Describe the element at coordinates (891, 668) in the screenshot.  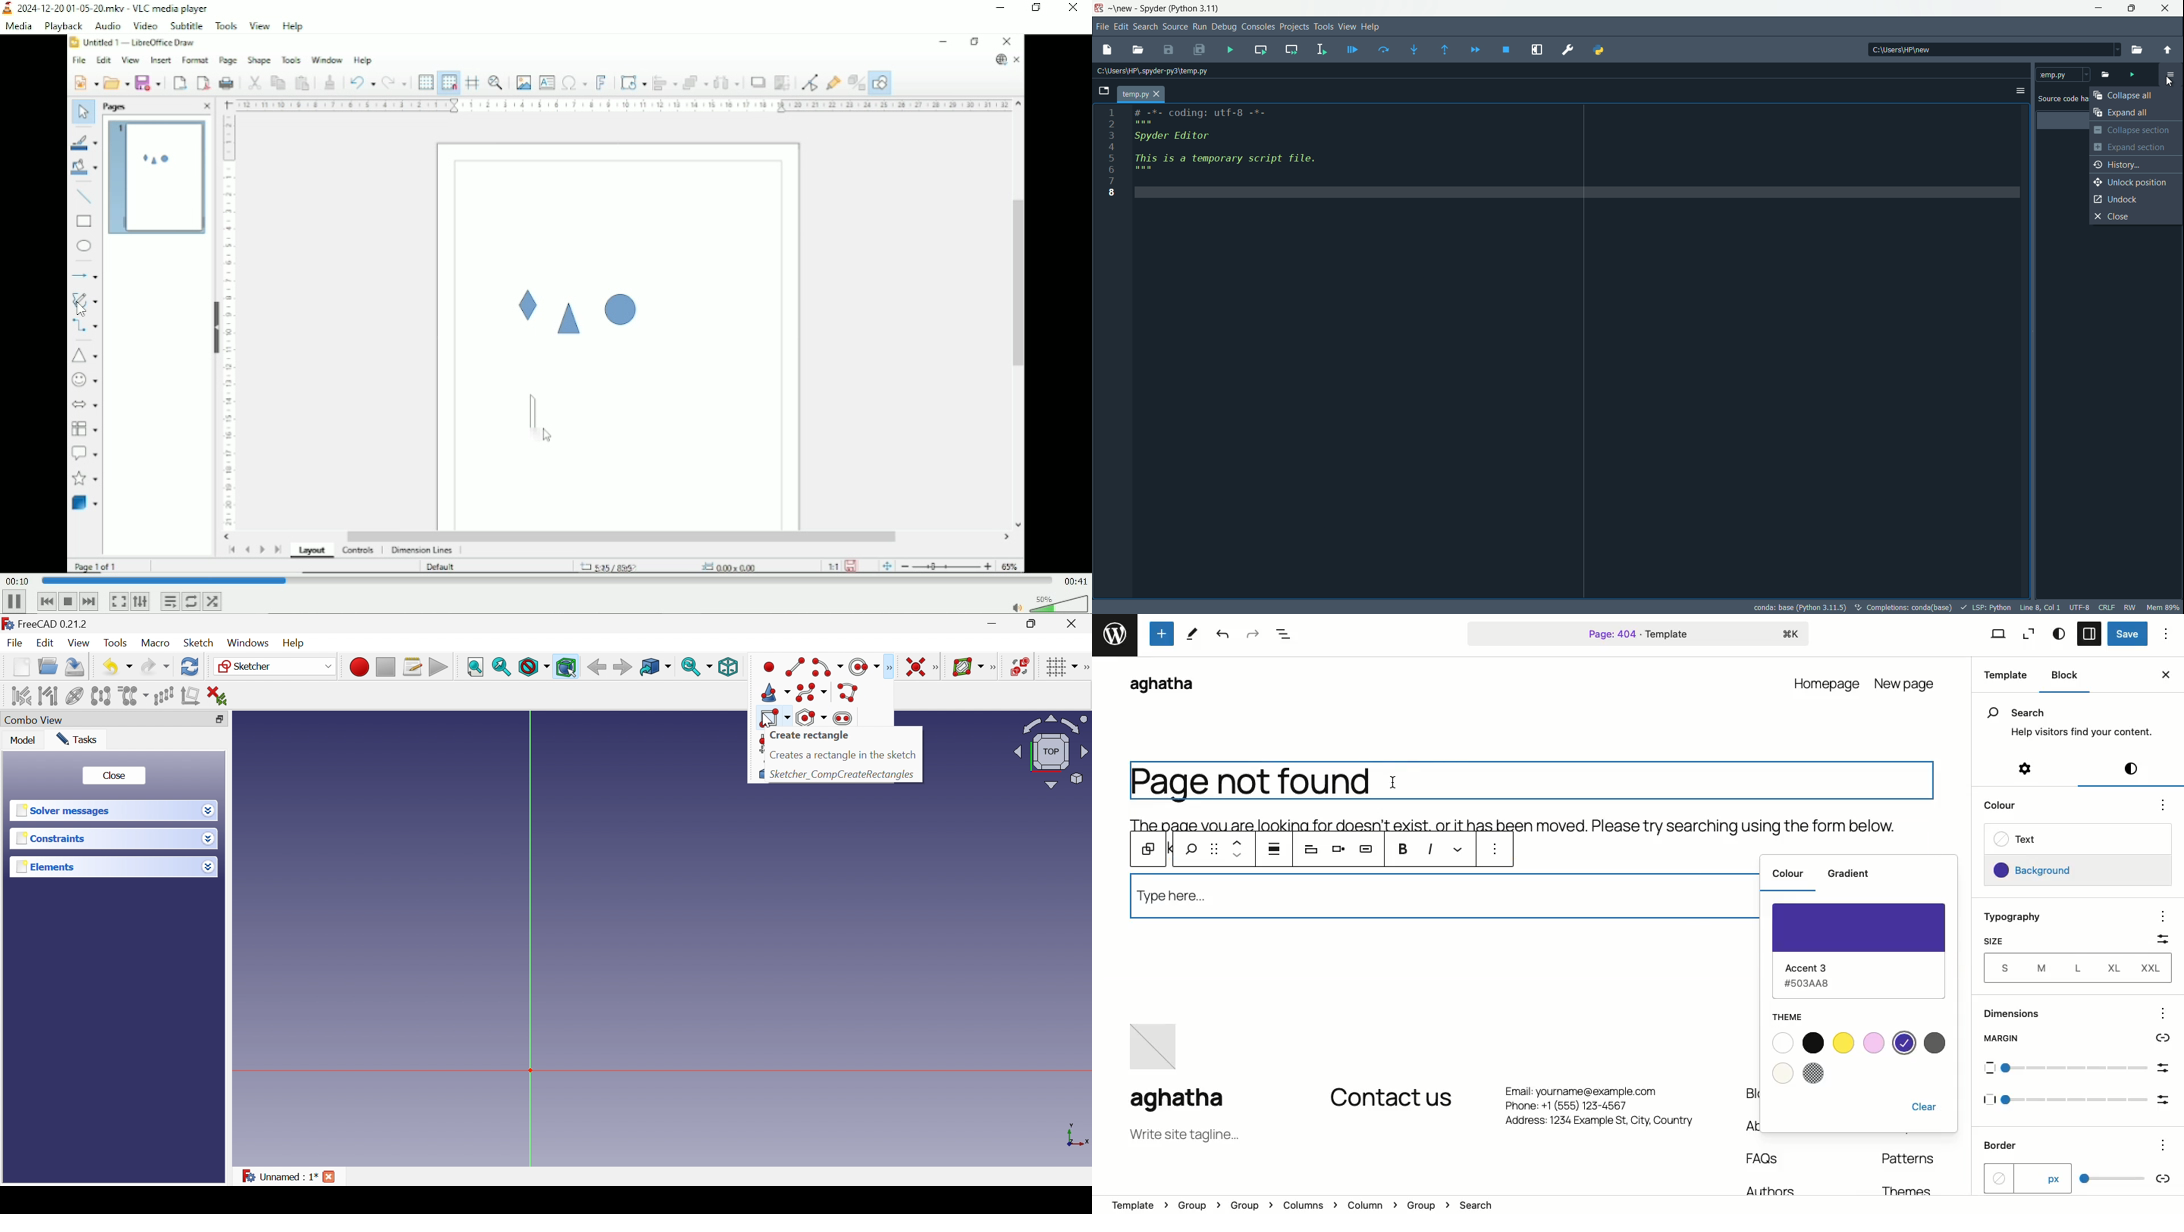
I see `Sketcher geometries` at that location.